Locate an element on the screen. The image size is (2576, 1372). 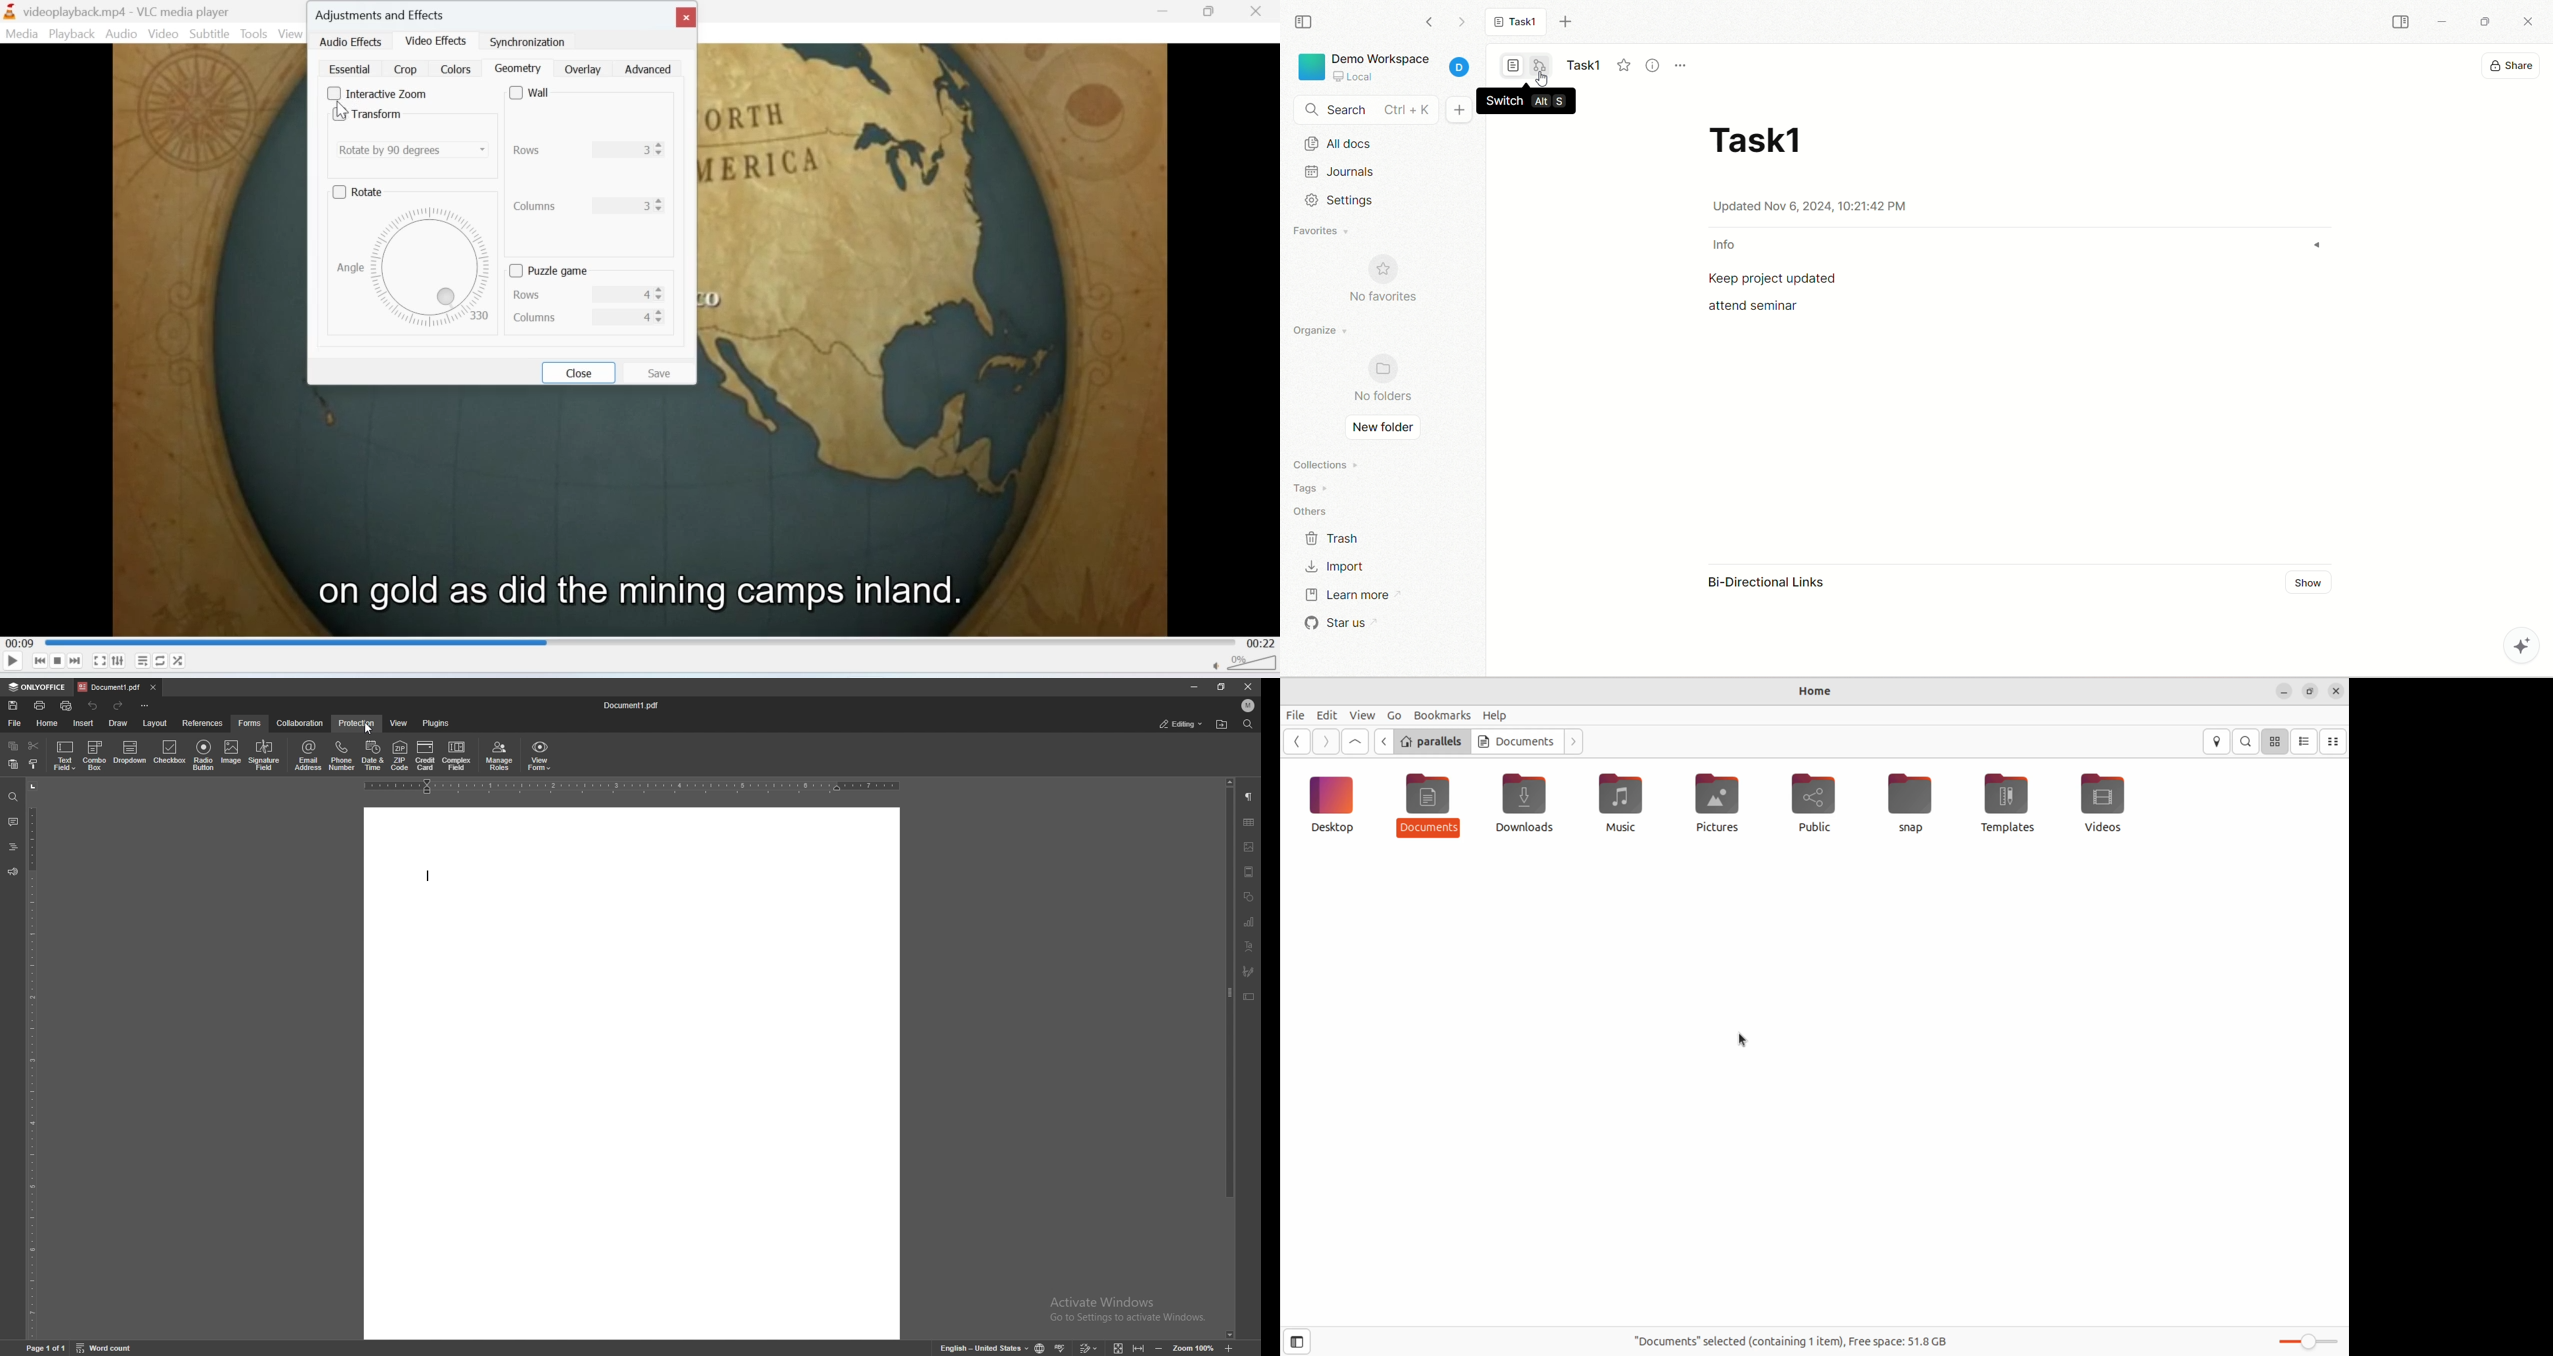
00:22 is located at coordinates (1263, 643).